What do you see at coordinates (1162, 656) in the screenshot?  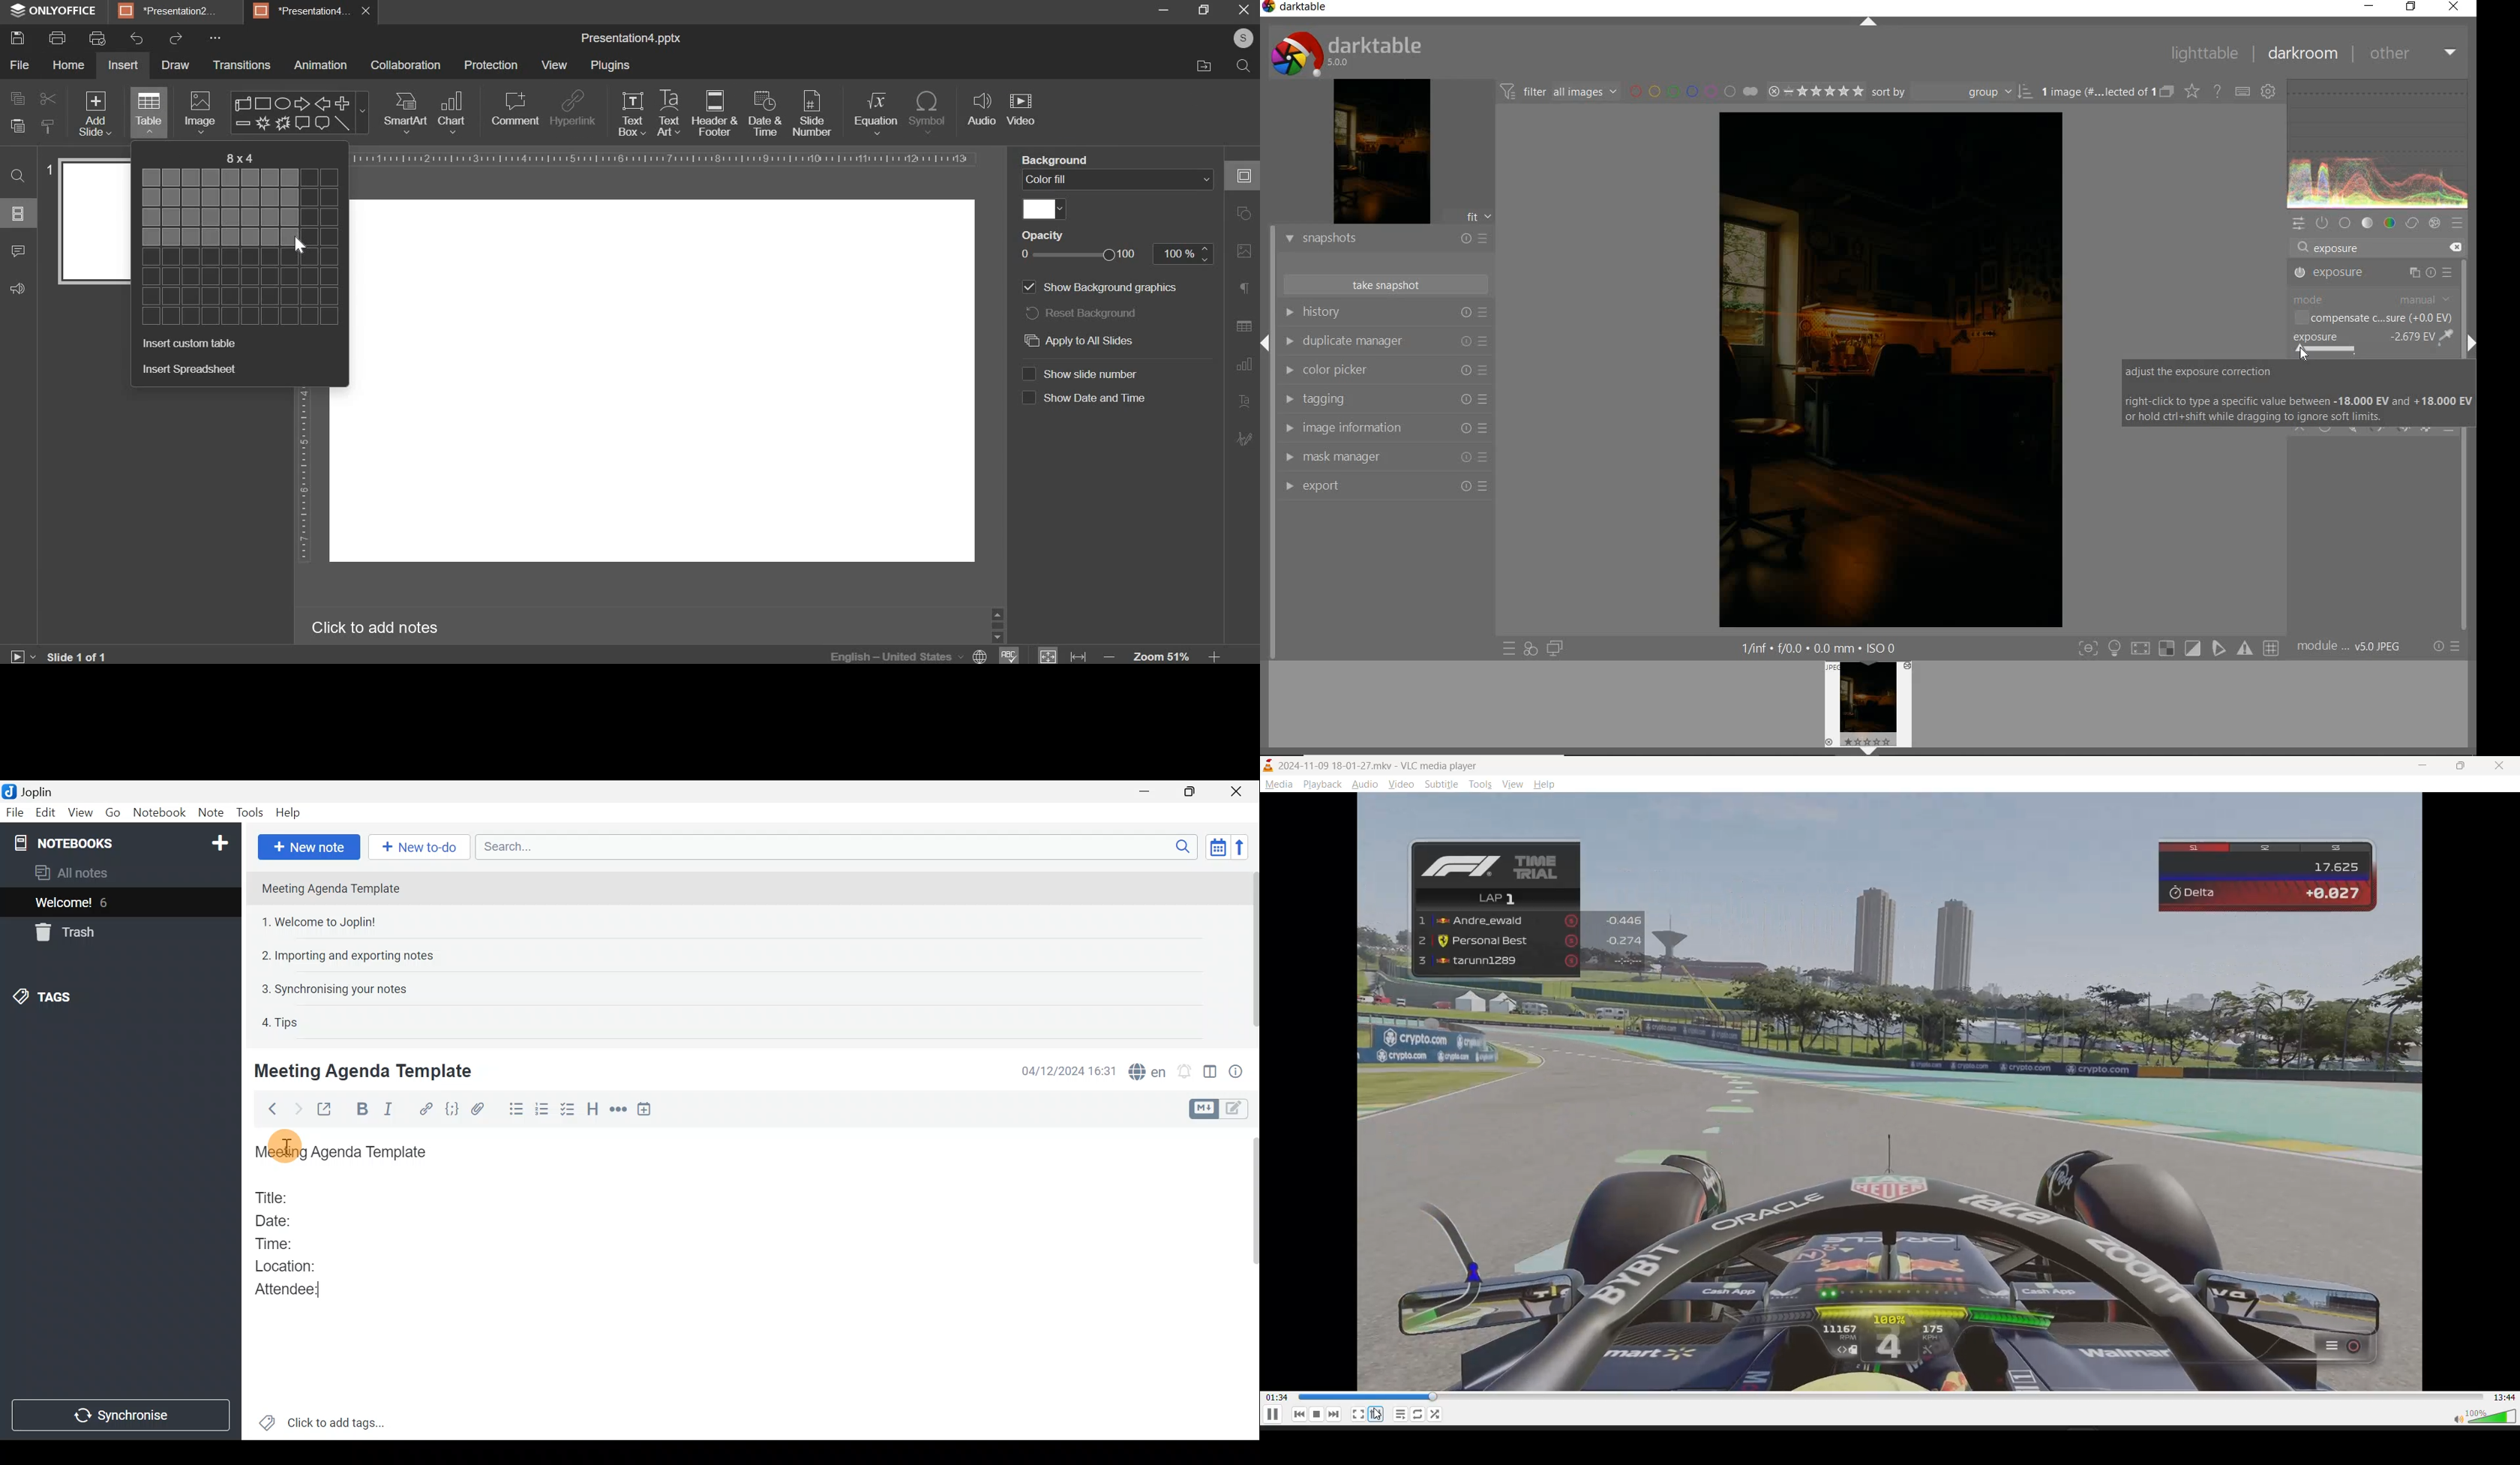 I see `zoom` at bounding box center [1162, 656].